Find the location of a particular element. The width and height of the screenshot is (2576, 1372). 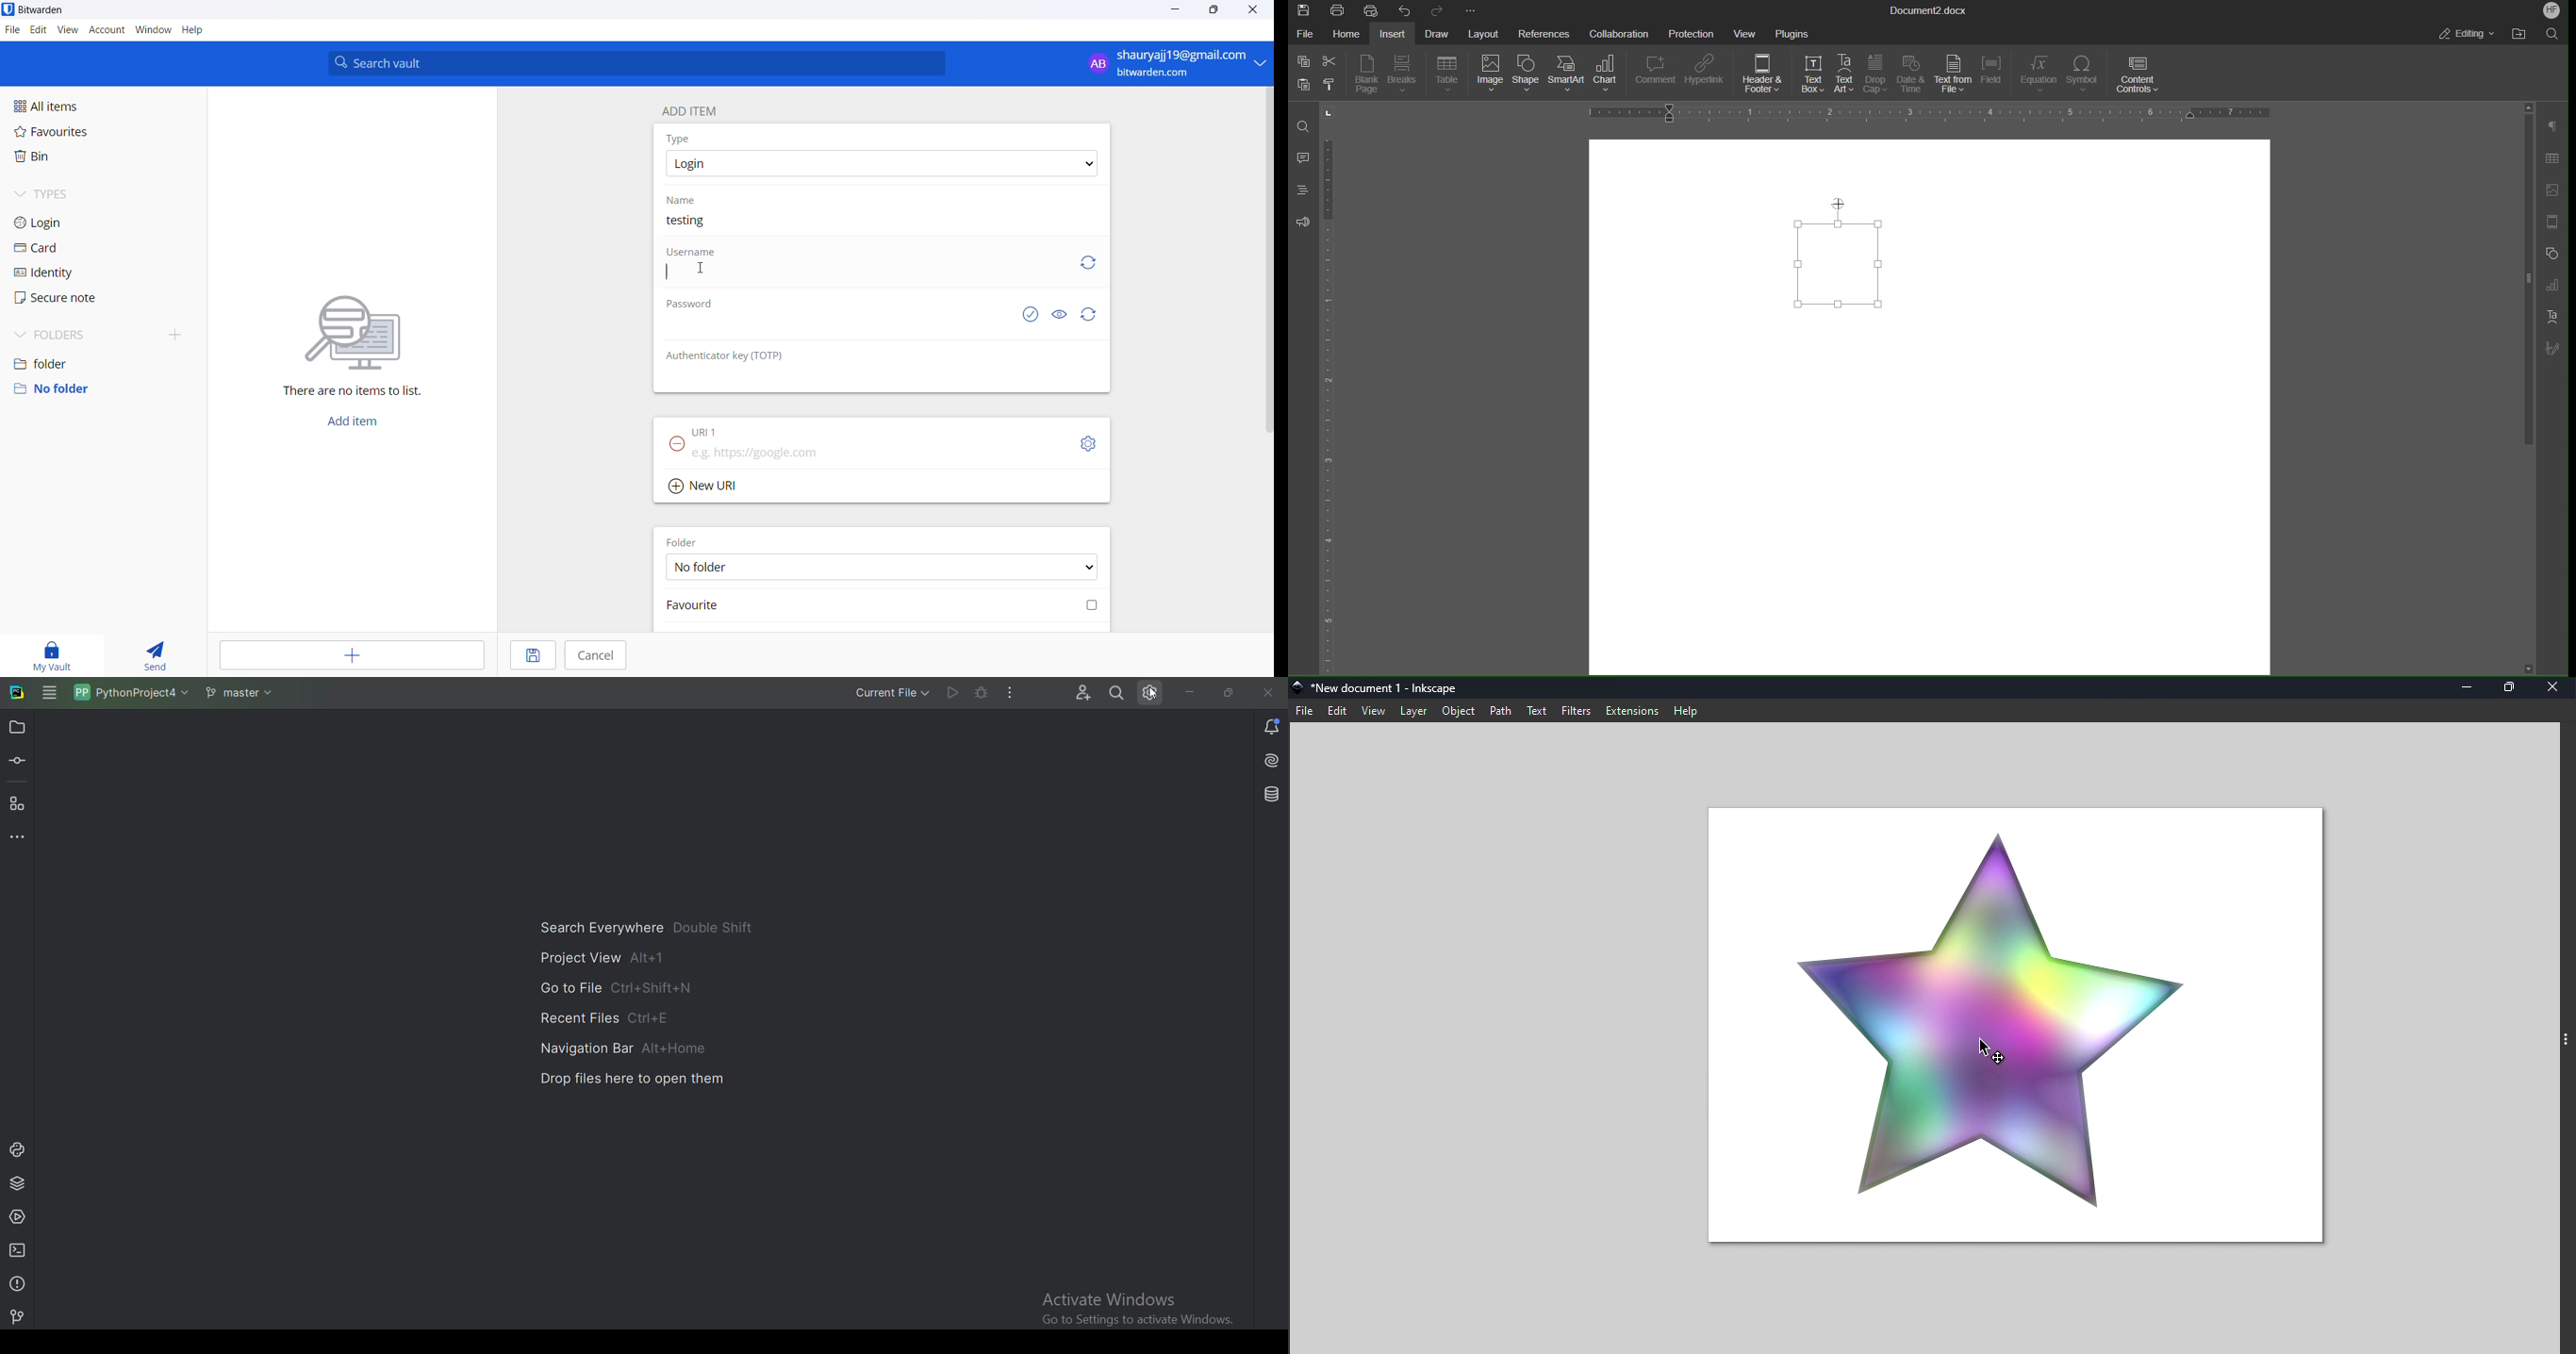

URL setting is located at coordinates (1083, 443).